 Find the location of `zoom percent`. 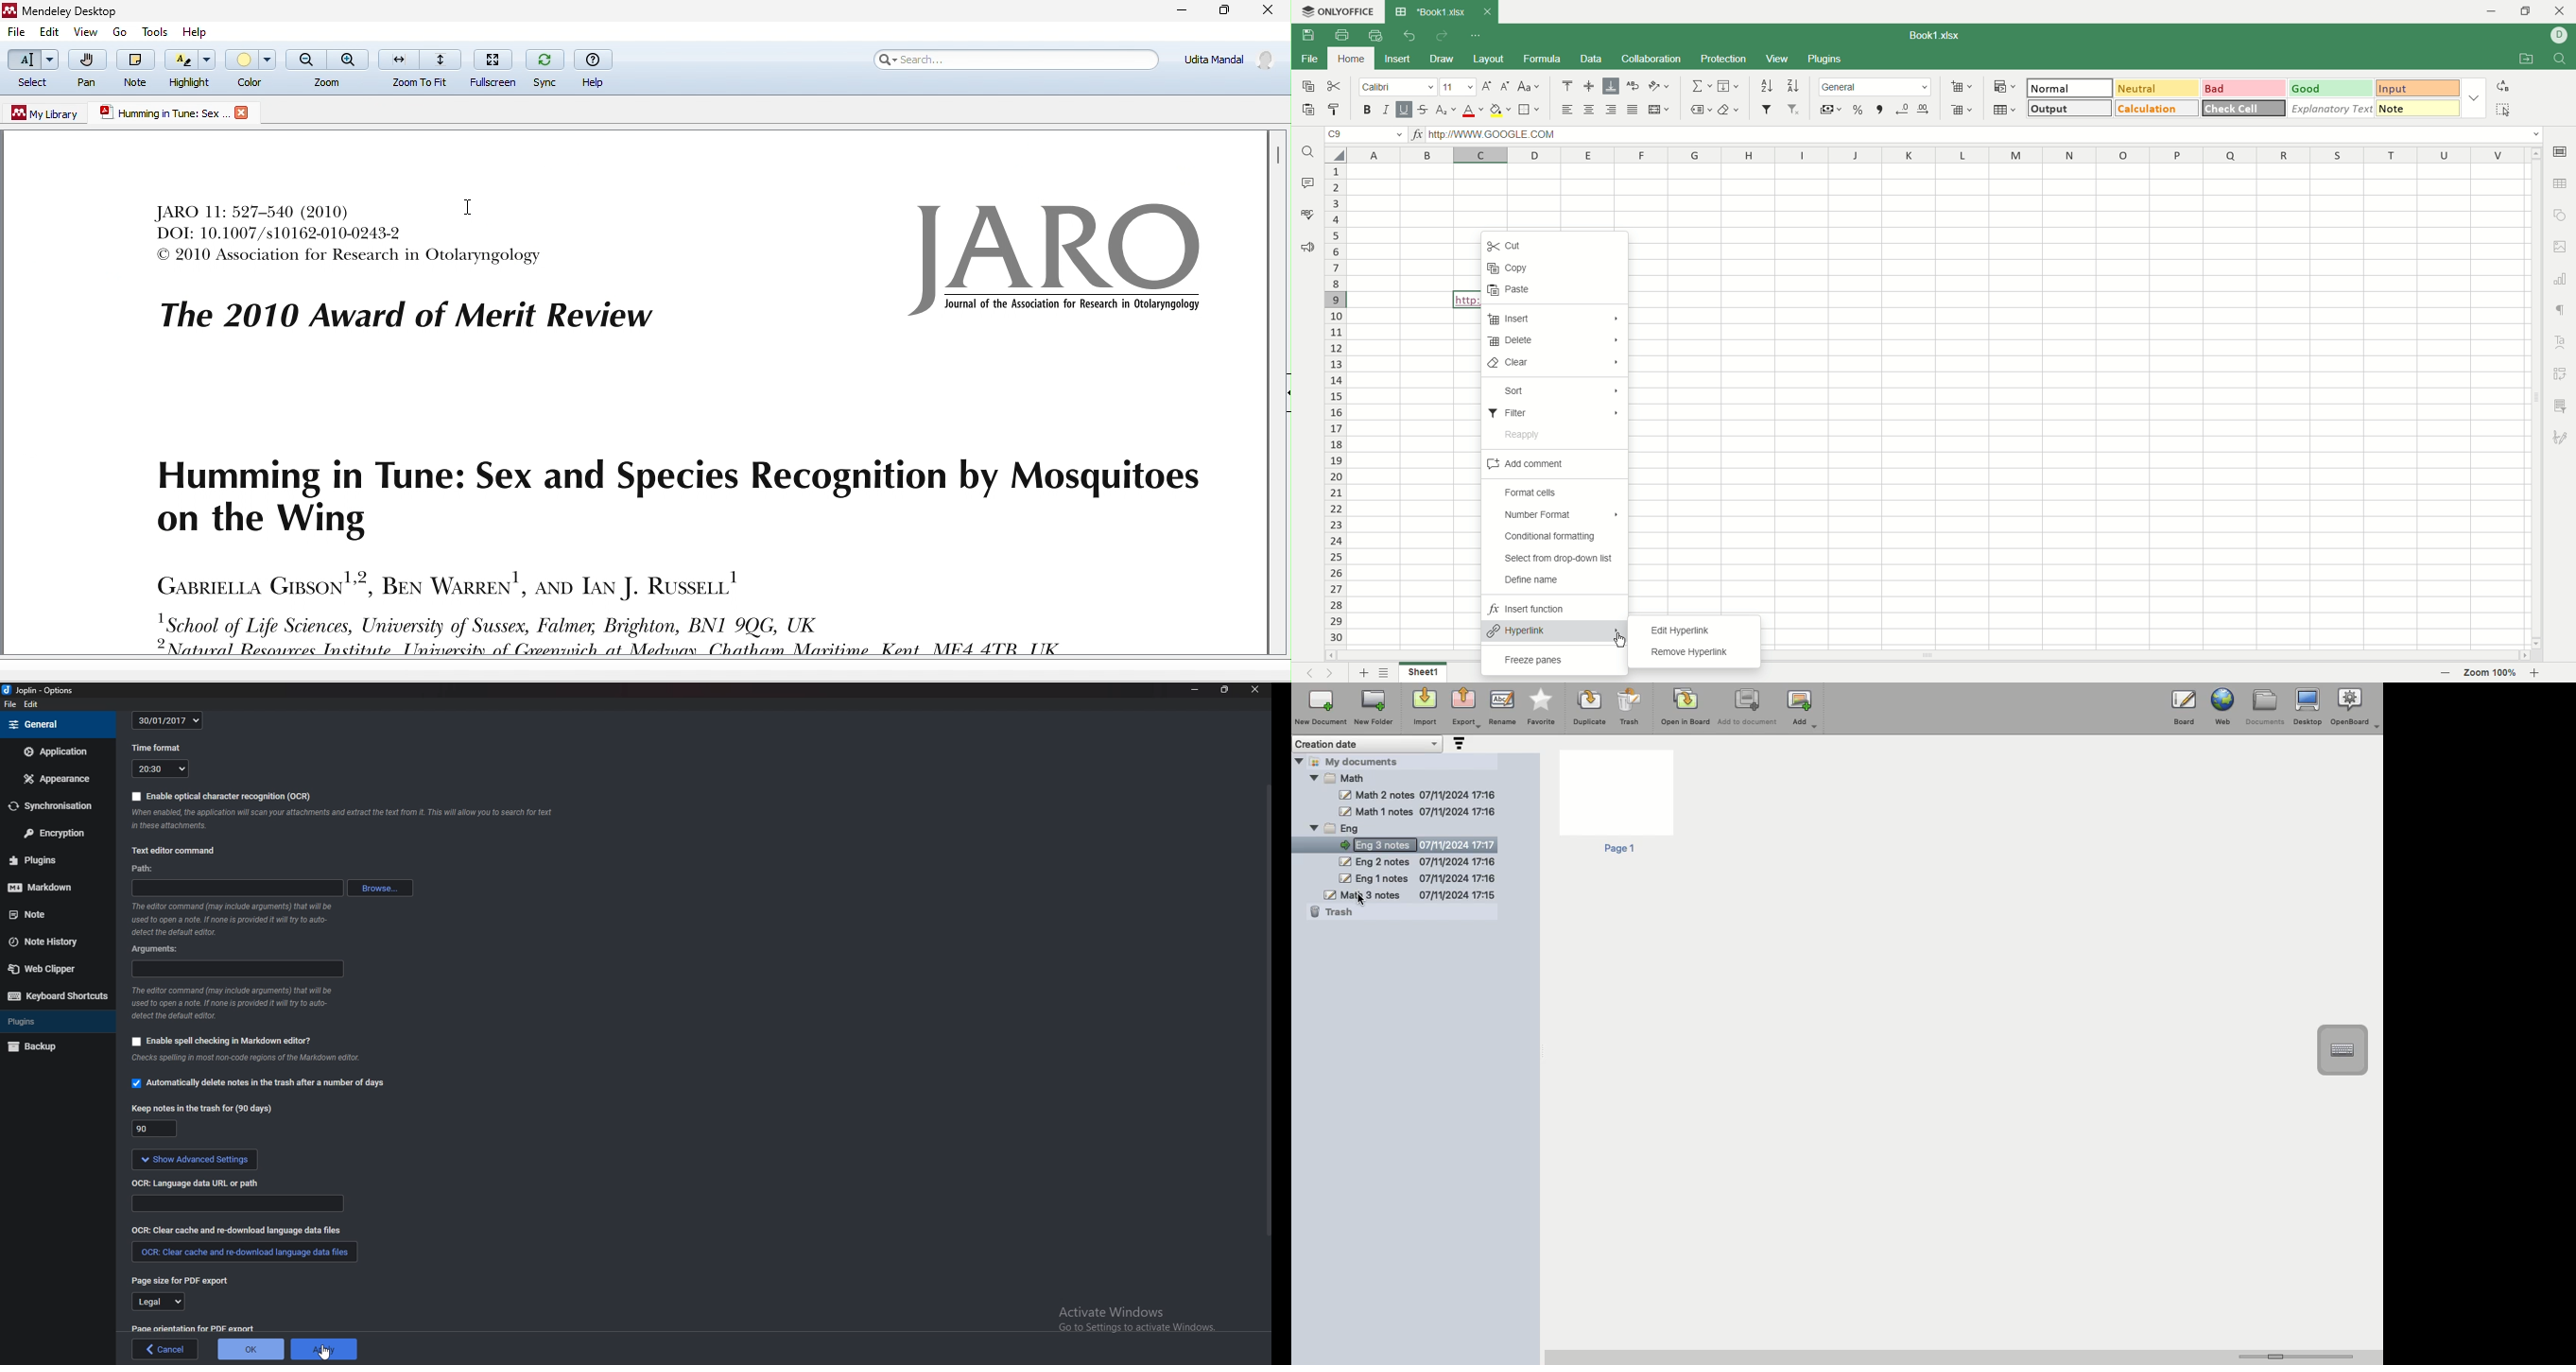

zoom percent is located at coordinates (2492, 672).